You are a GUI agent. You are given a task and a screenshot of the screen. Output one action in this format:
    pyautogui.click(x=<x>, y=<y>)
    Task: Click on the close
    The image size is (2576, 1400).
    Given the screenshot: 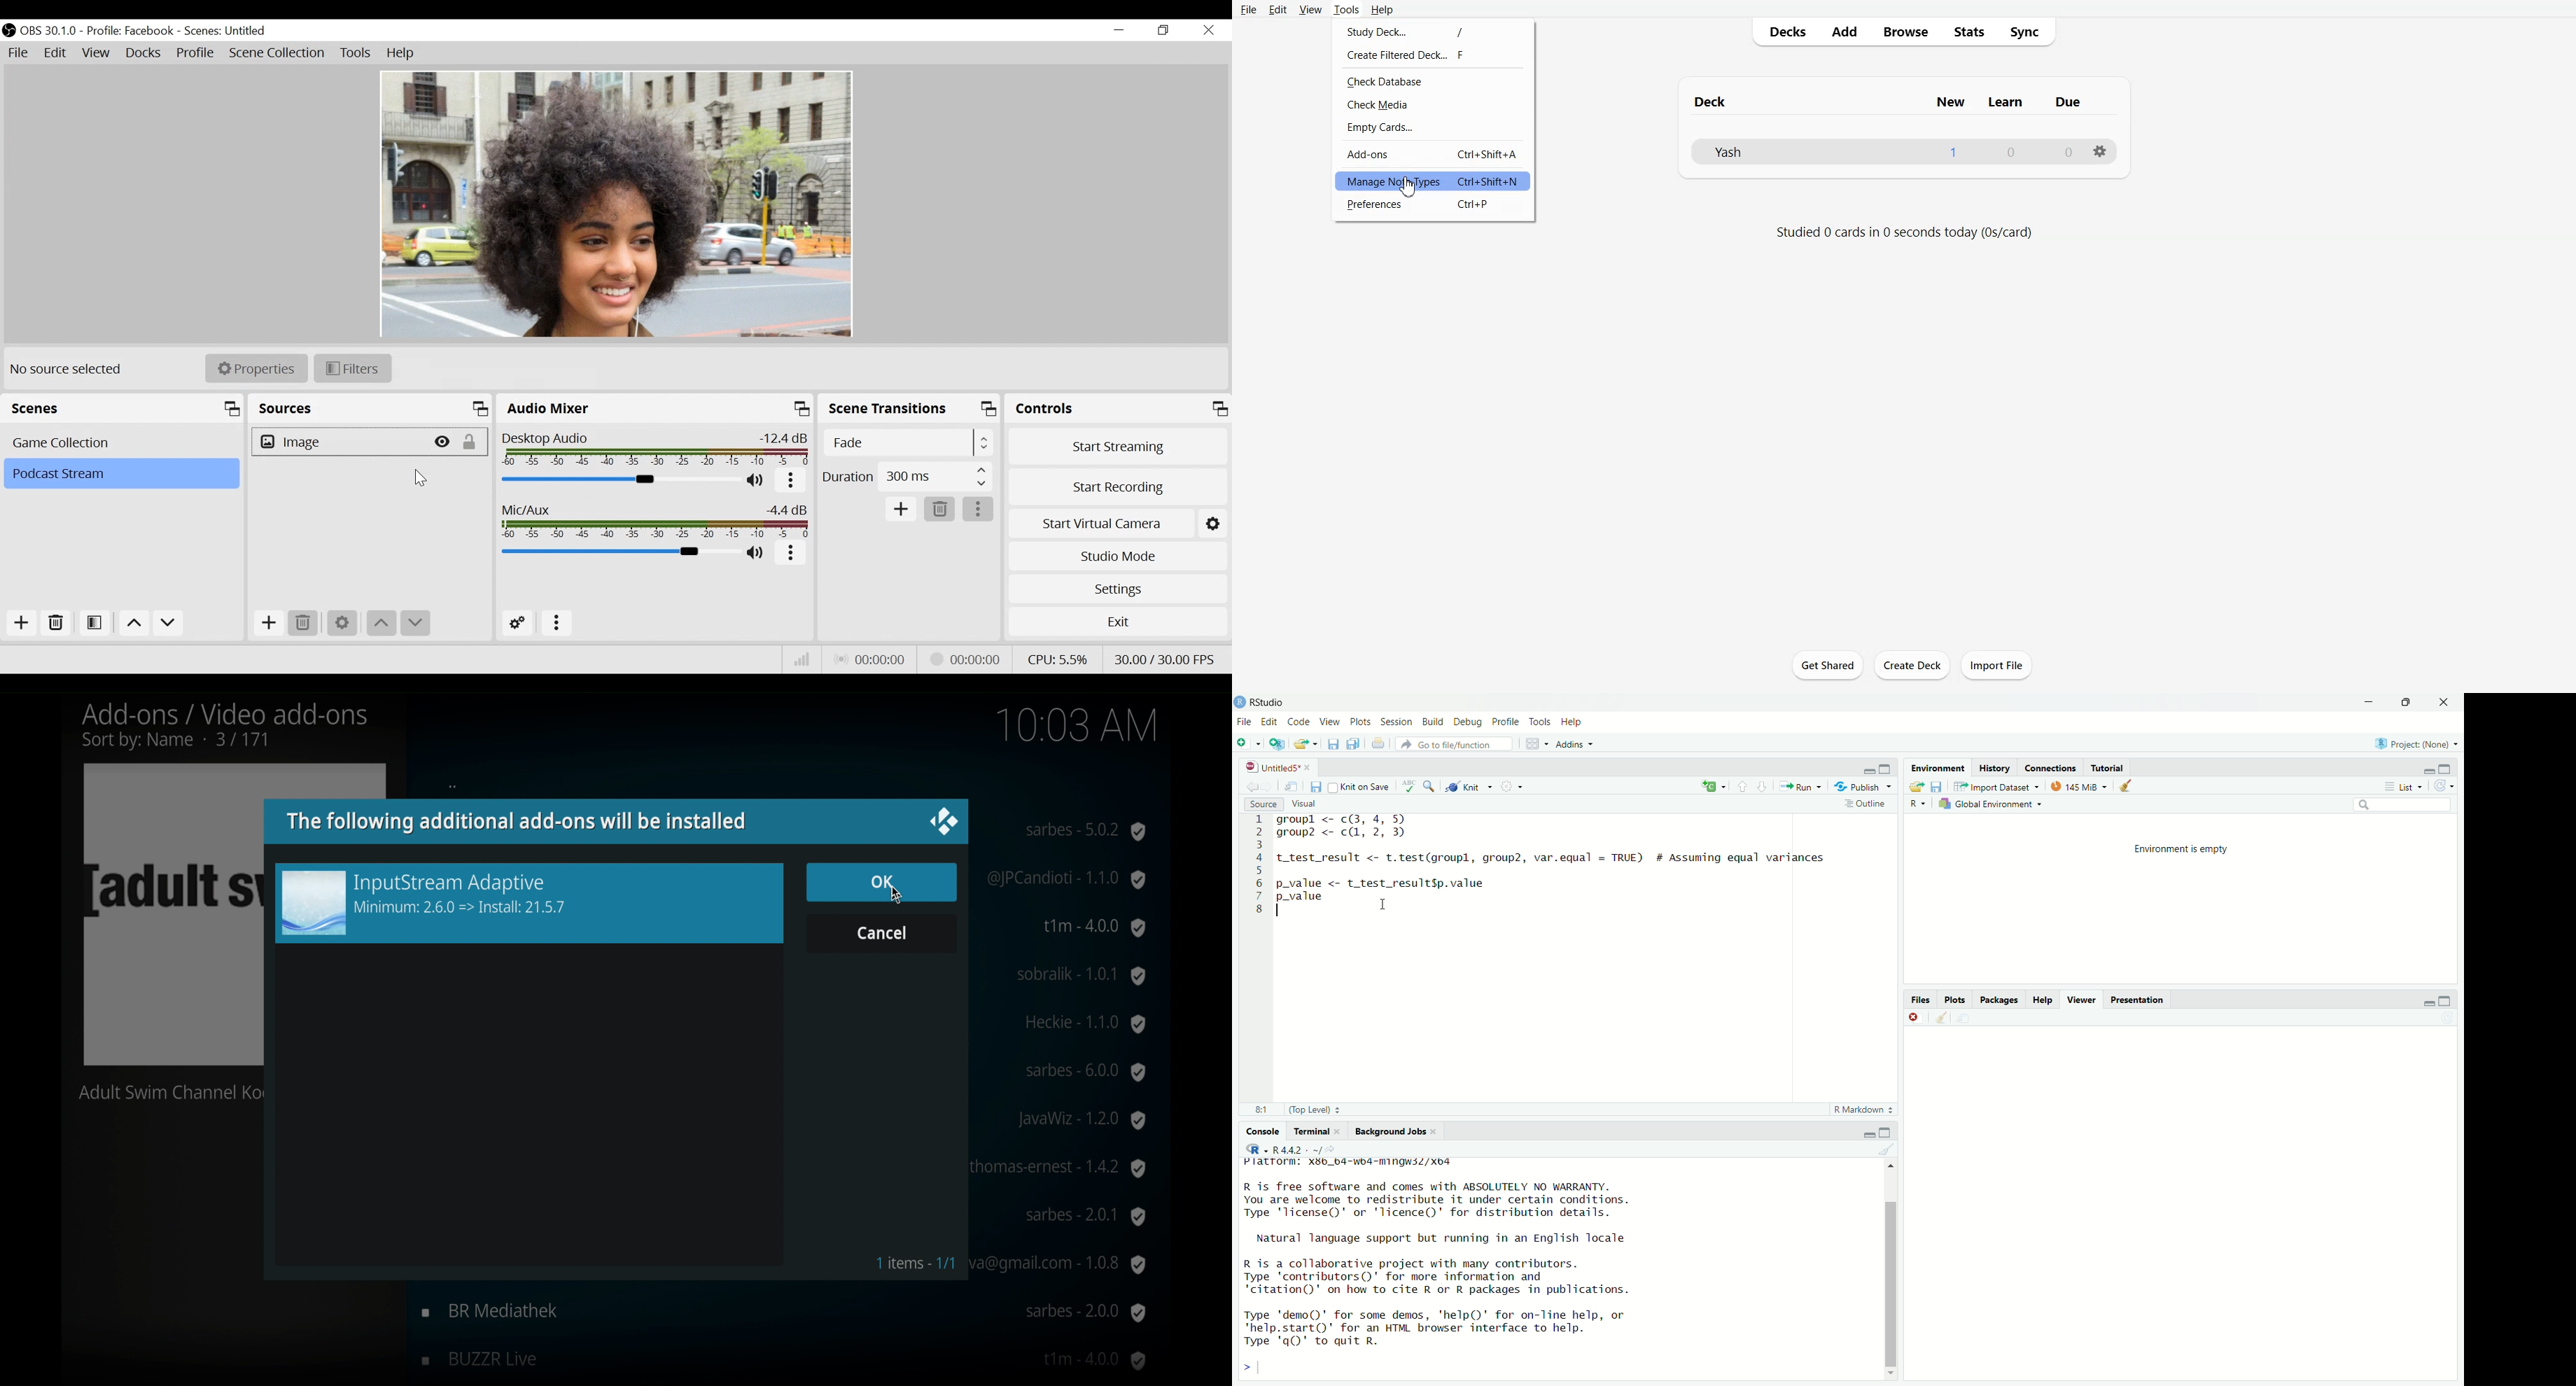 What is the action you would take?
    pyautogui.click(x=1915, y=1017)
    